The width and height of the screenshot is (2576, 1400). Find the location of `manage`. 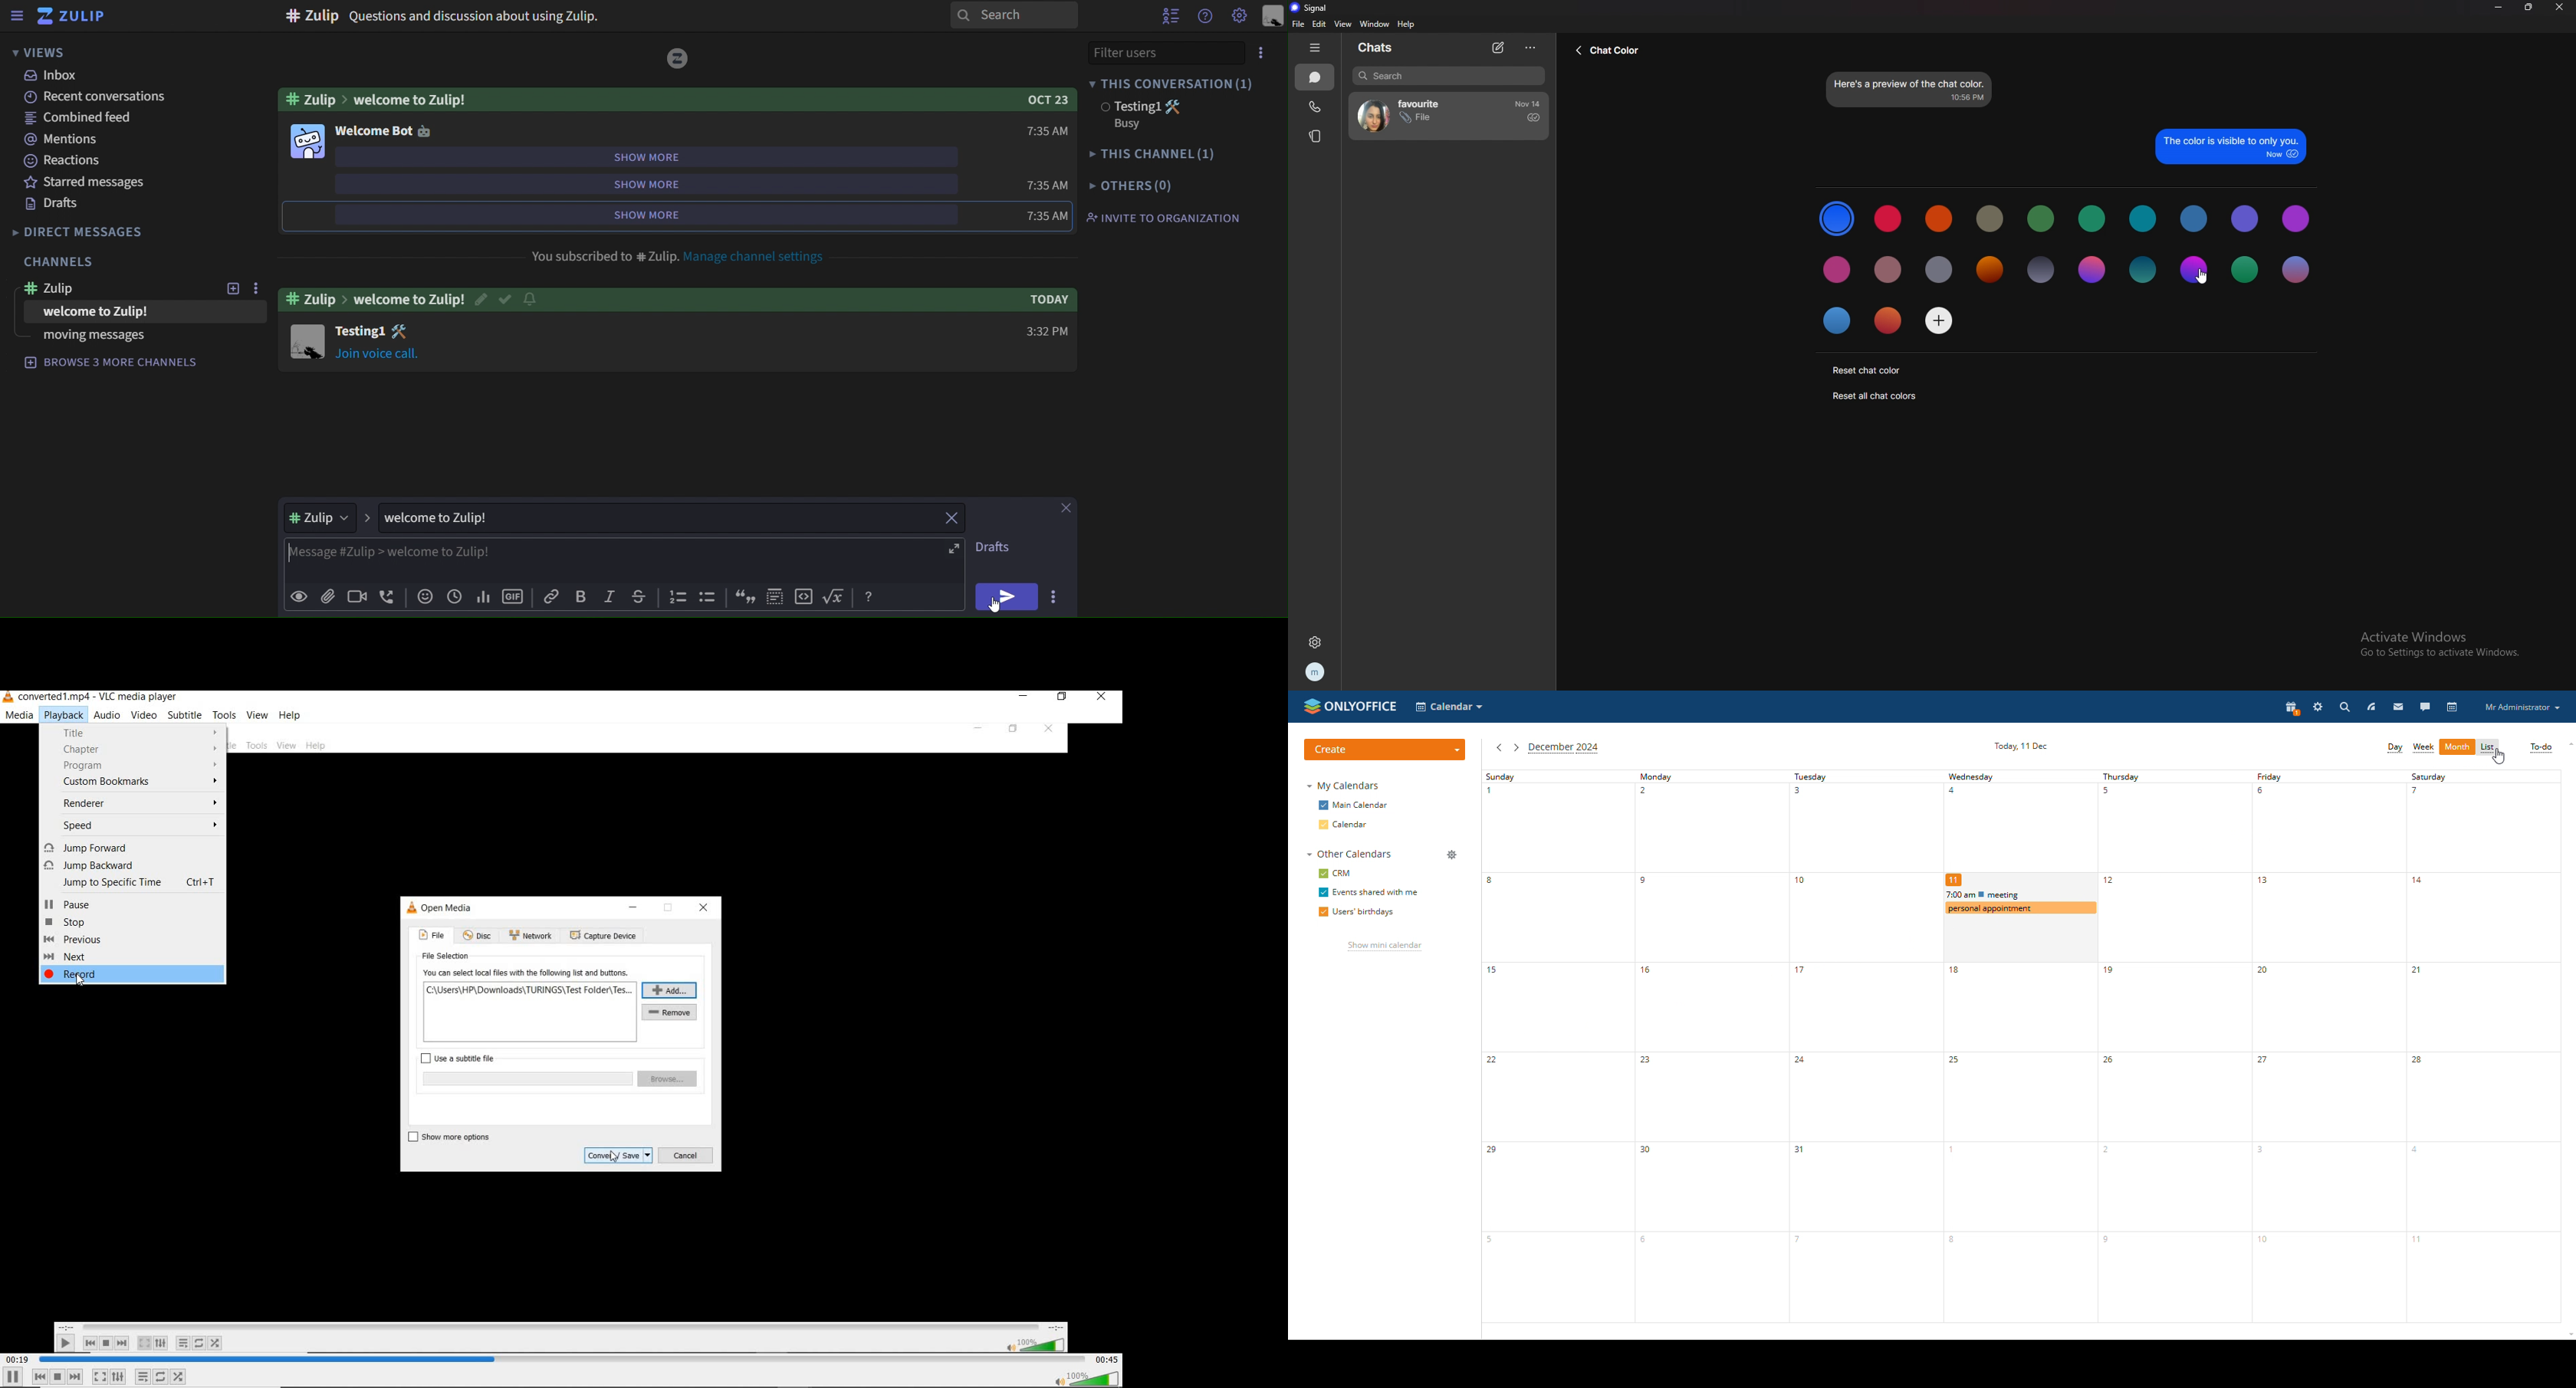

manage is located at coordinates (1452, 855).